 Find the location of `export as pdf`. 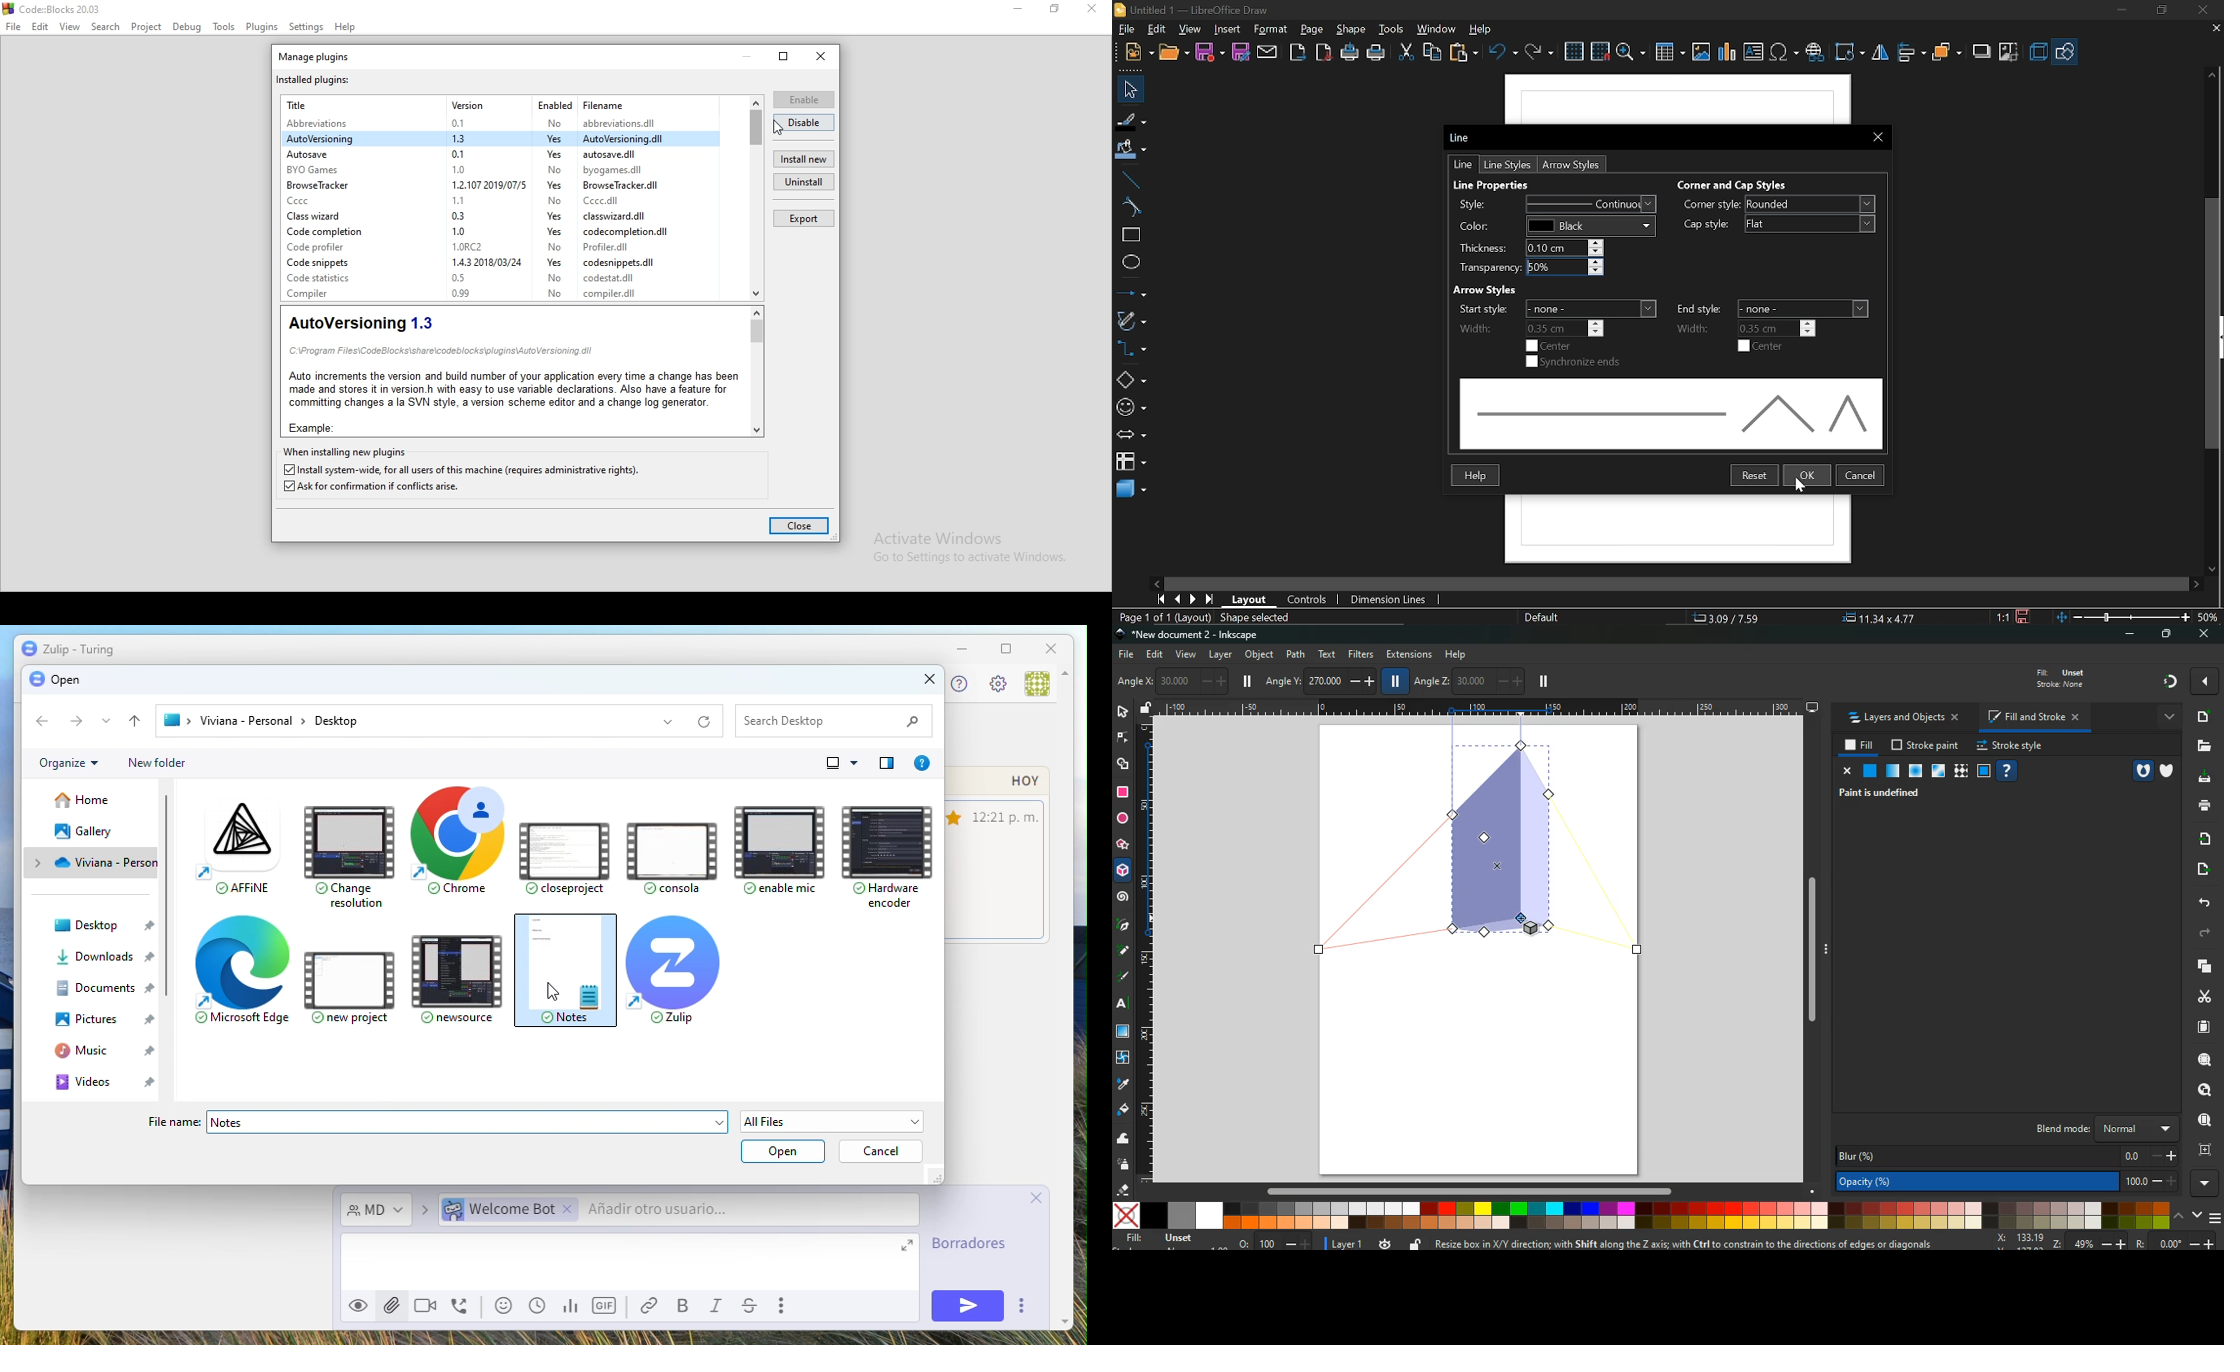

export as pdf is located at coordinates (1322, 52).